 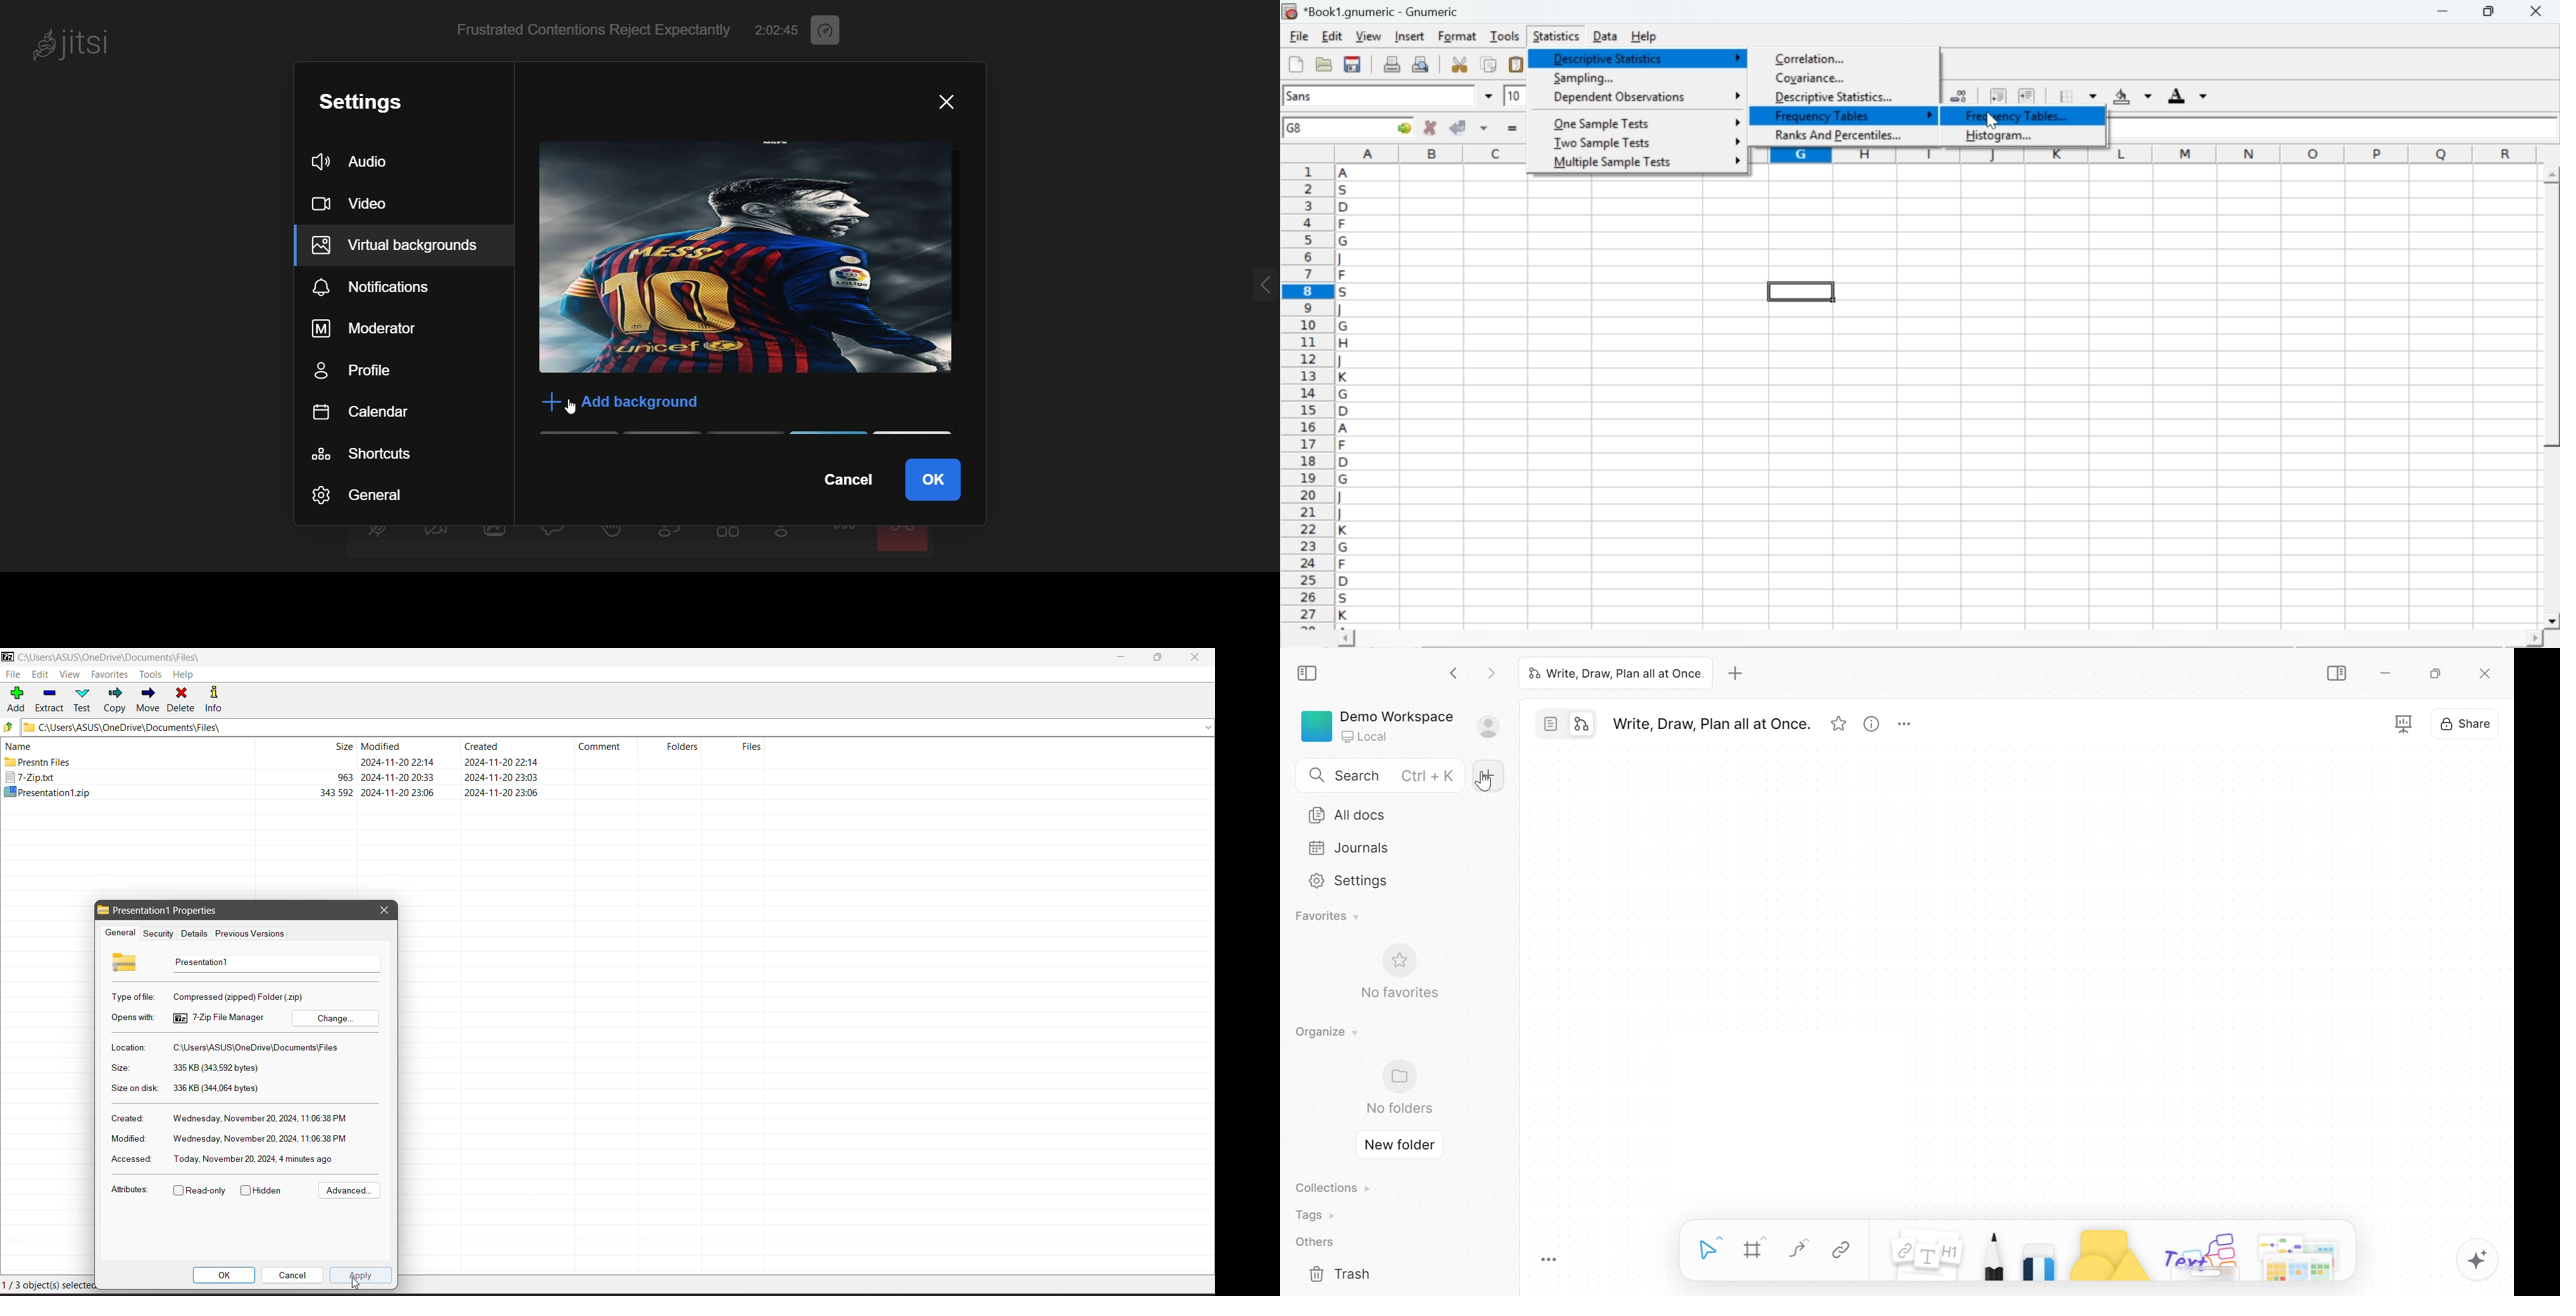 I want to click on Location, so click(x=127, y=1047).